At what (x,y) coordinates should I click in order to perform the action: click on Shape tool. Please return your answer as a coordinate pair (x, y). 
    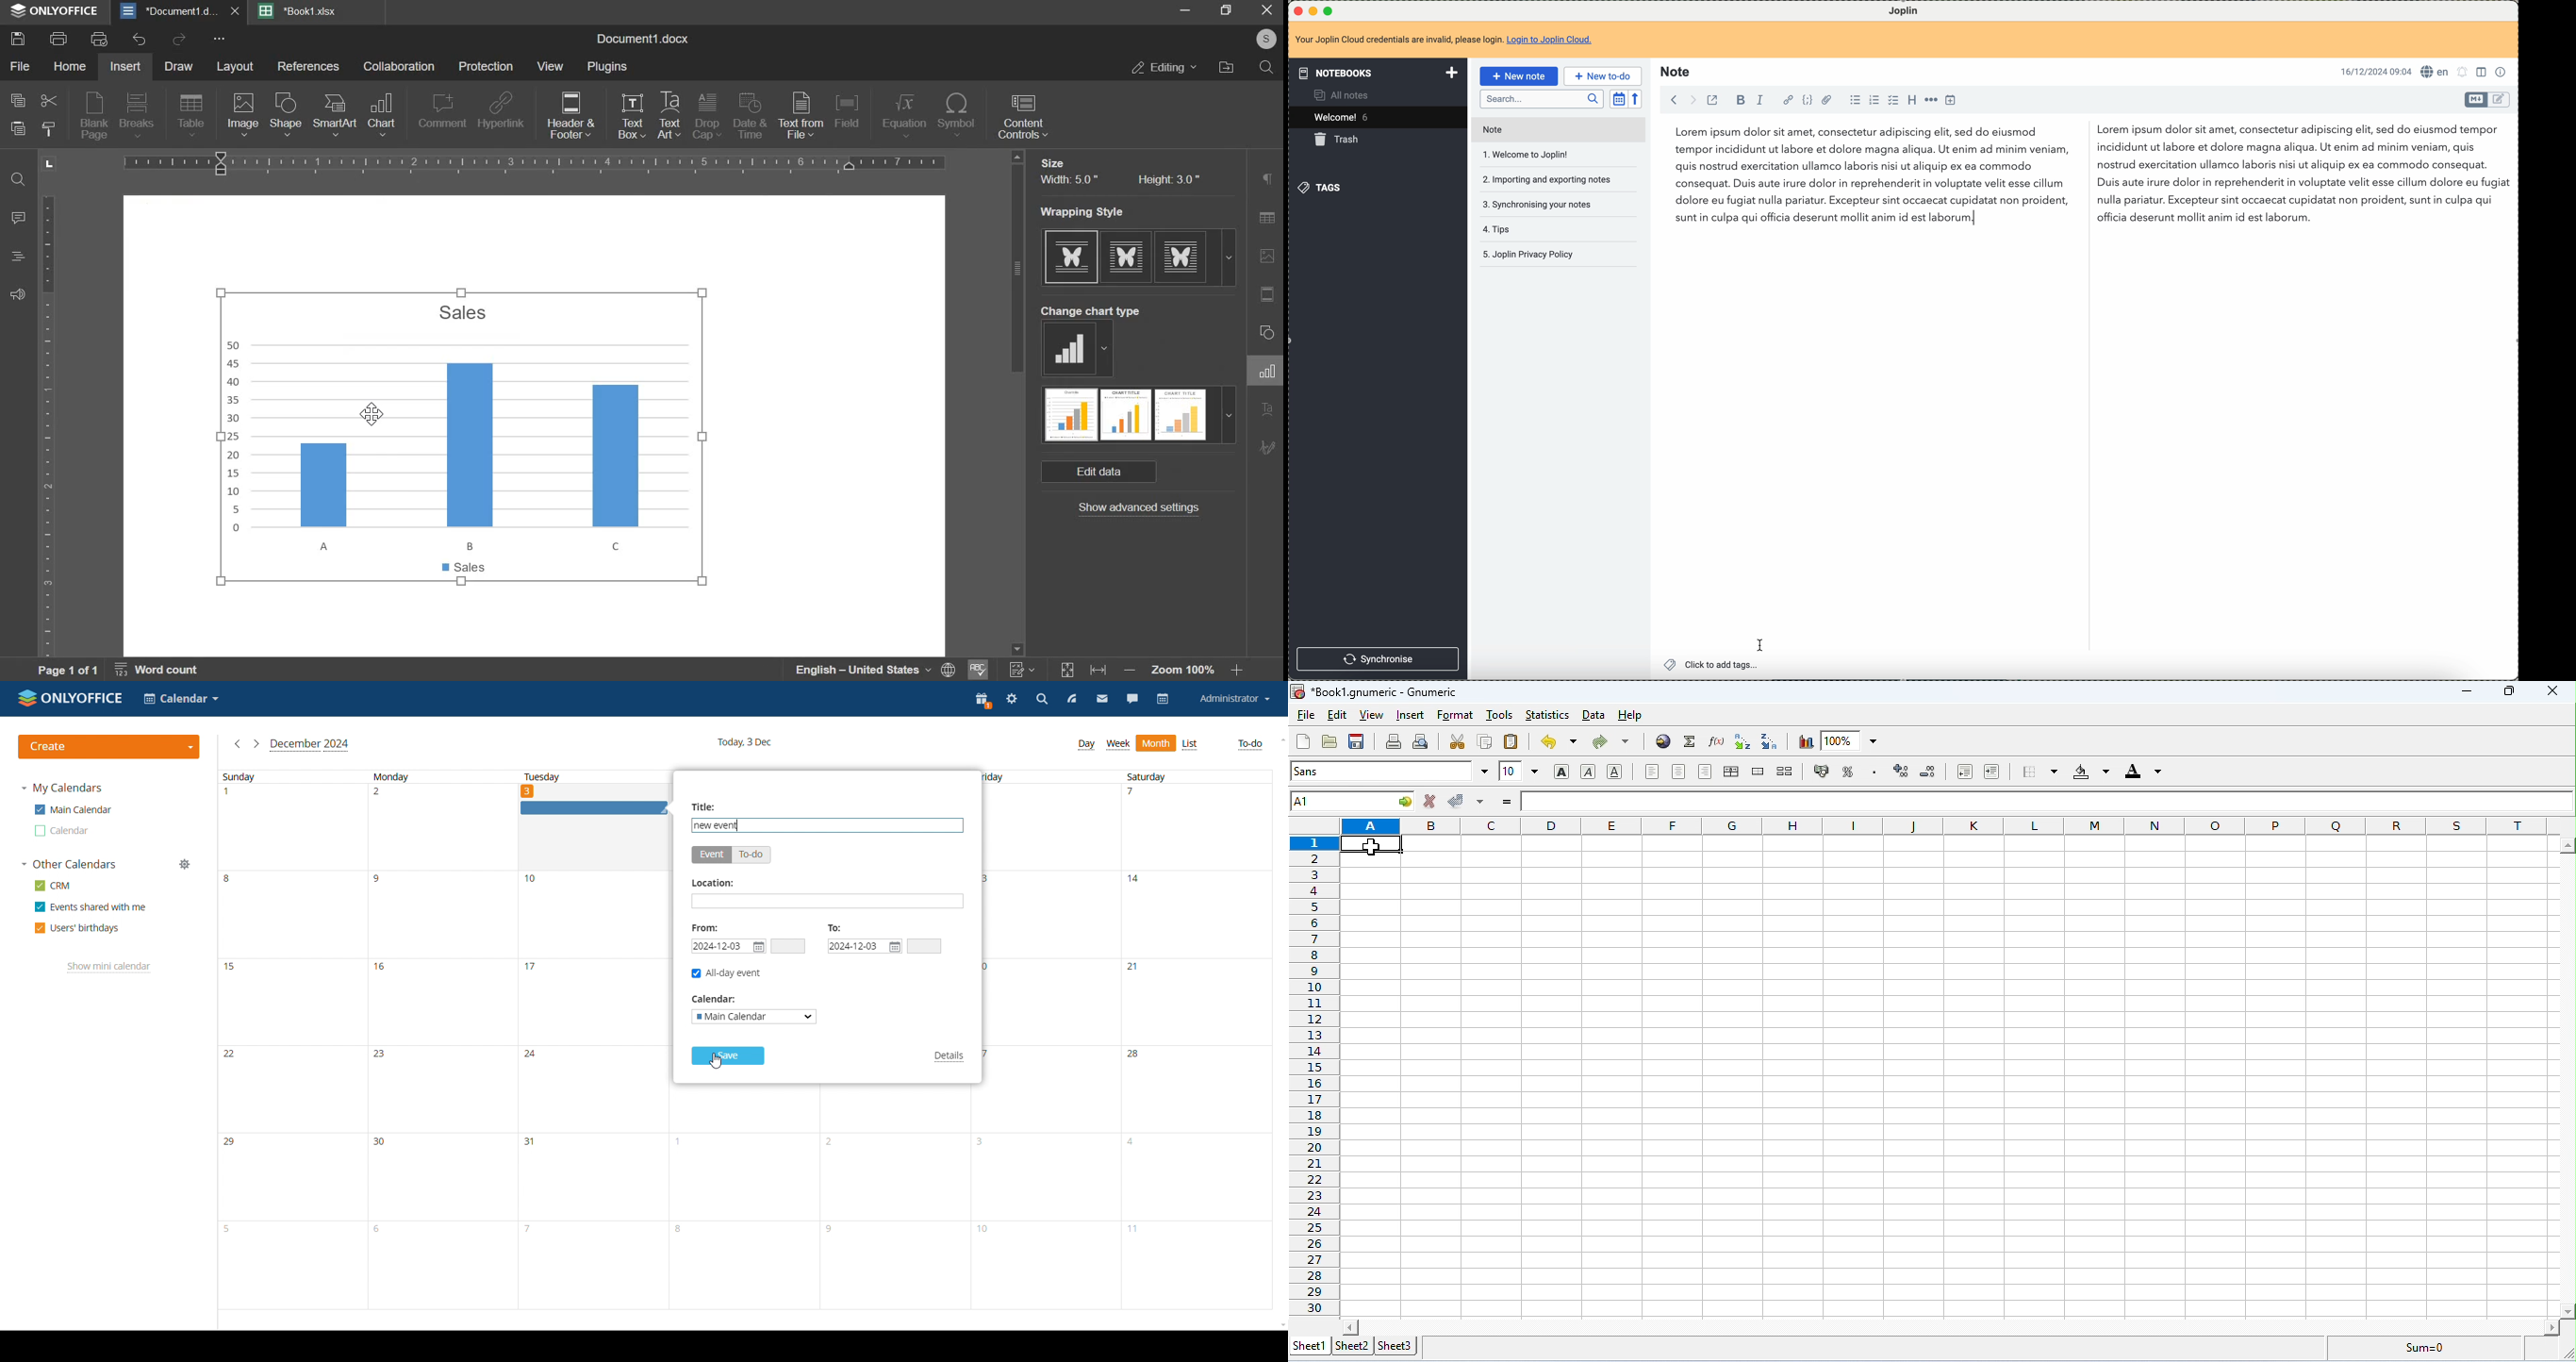
    Looking at the image, I should click on (1266, 256).